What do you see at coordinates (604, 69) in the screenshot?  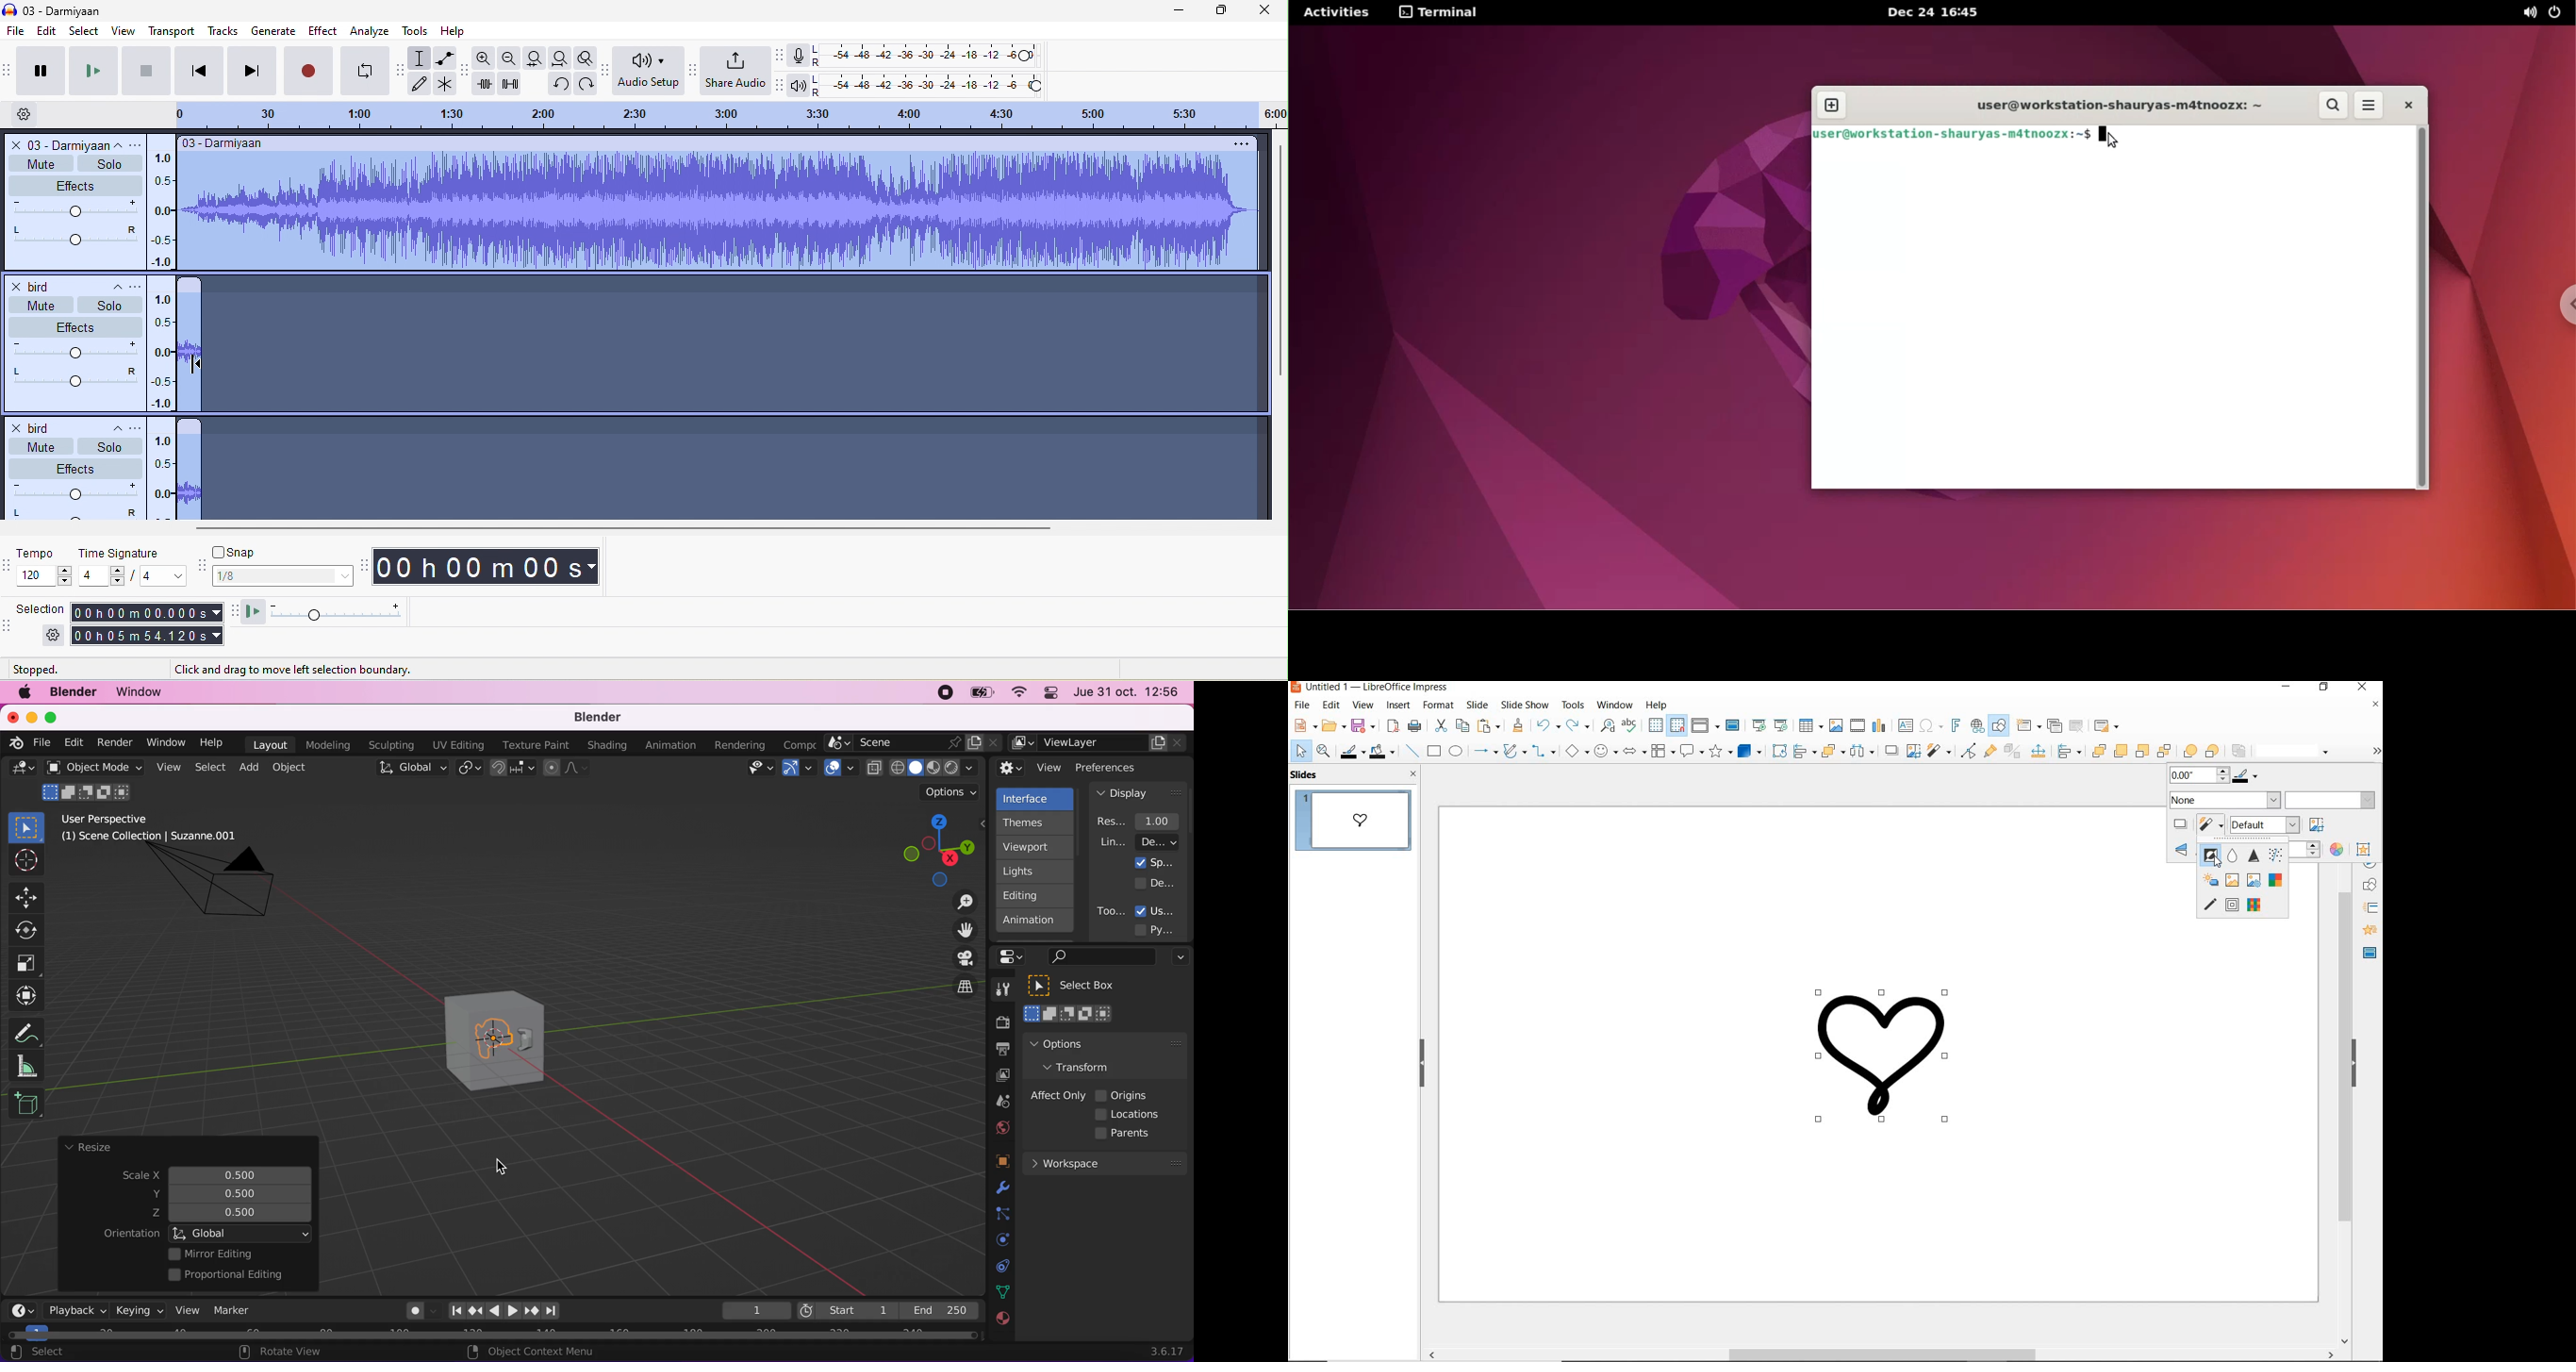 I see `audacity audio setup toolbar` at bounding box center [604, 69].